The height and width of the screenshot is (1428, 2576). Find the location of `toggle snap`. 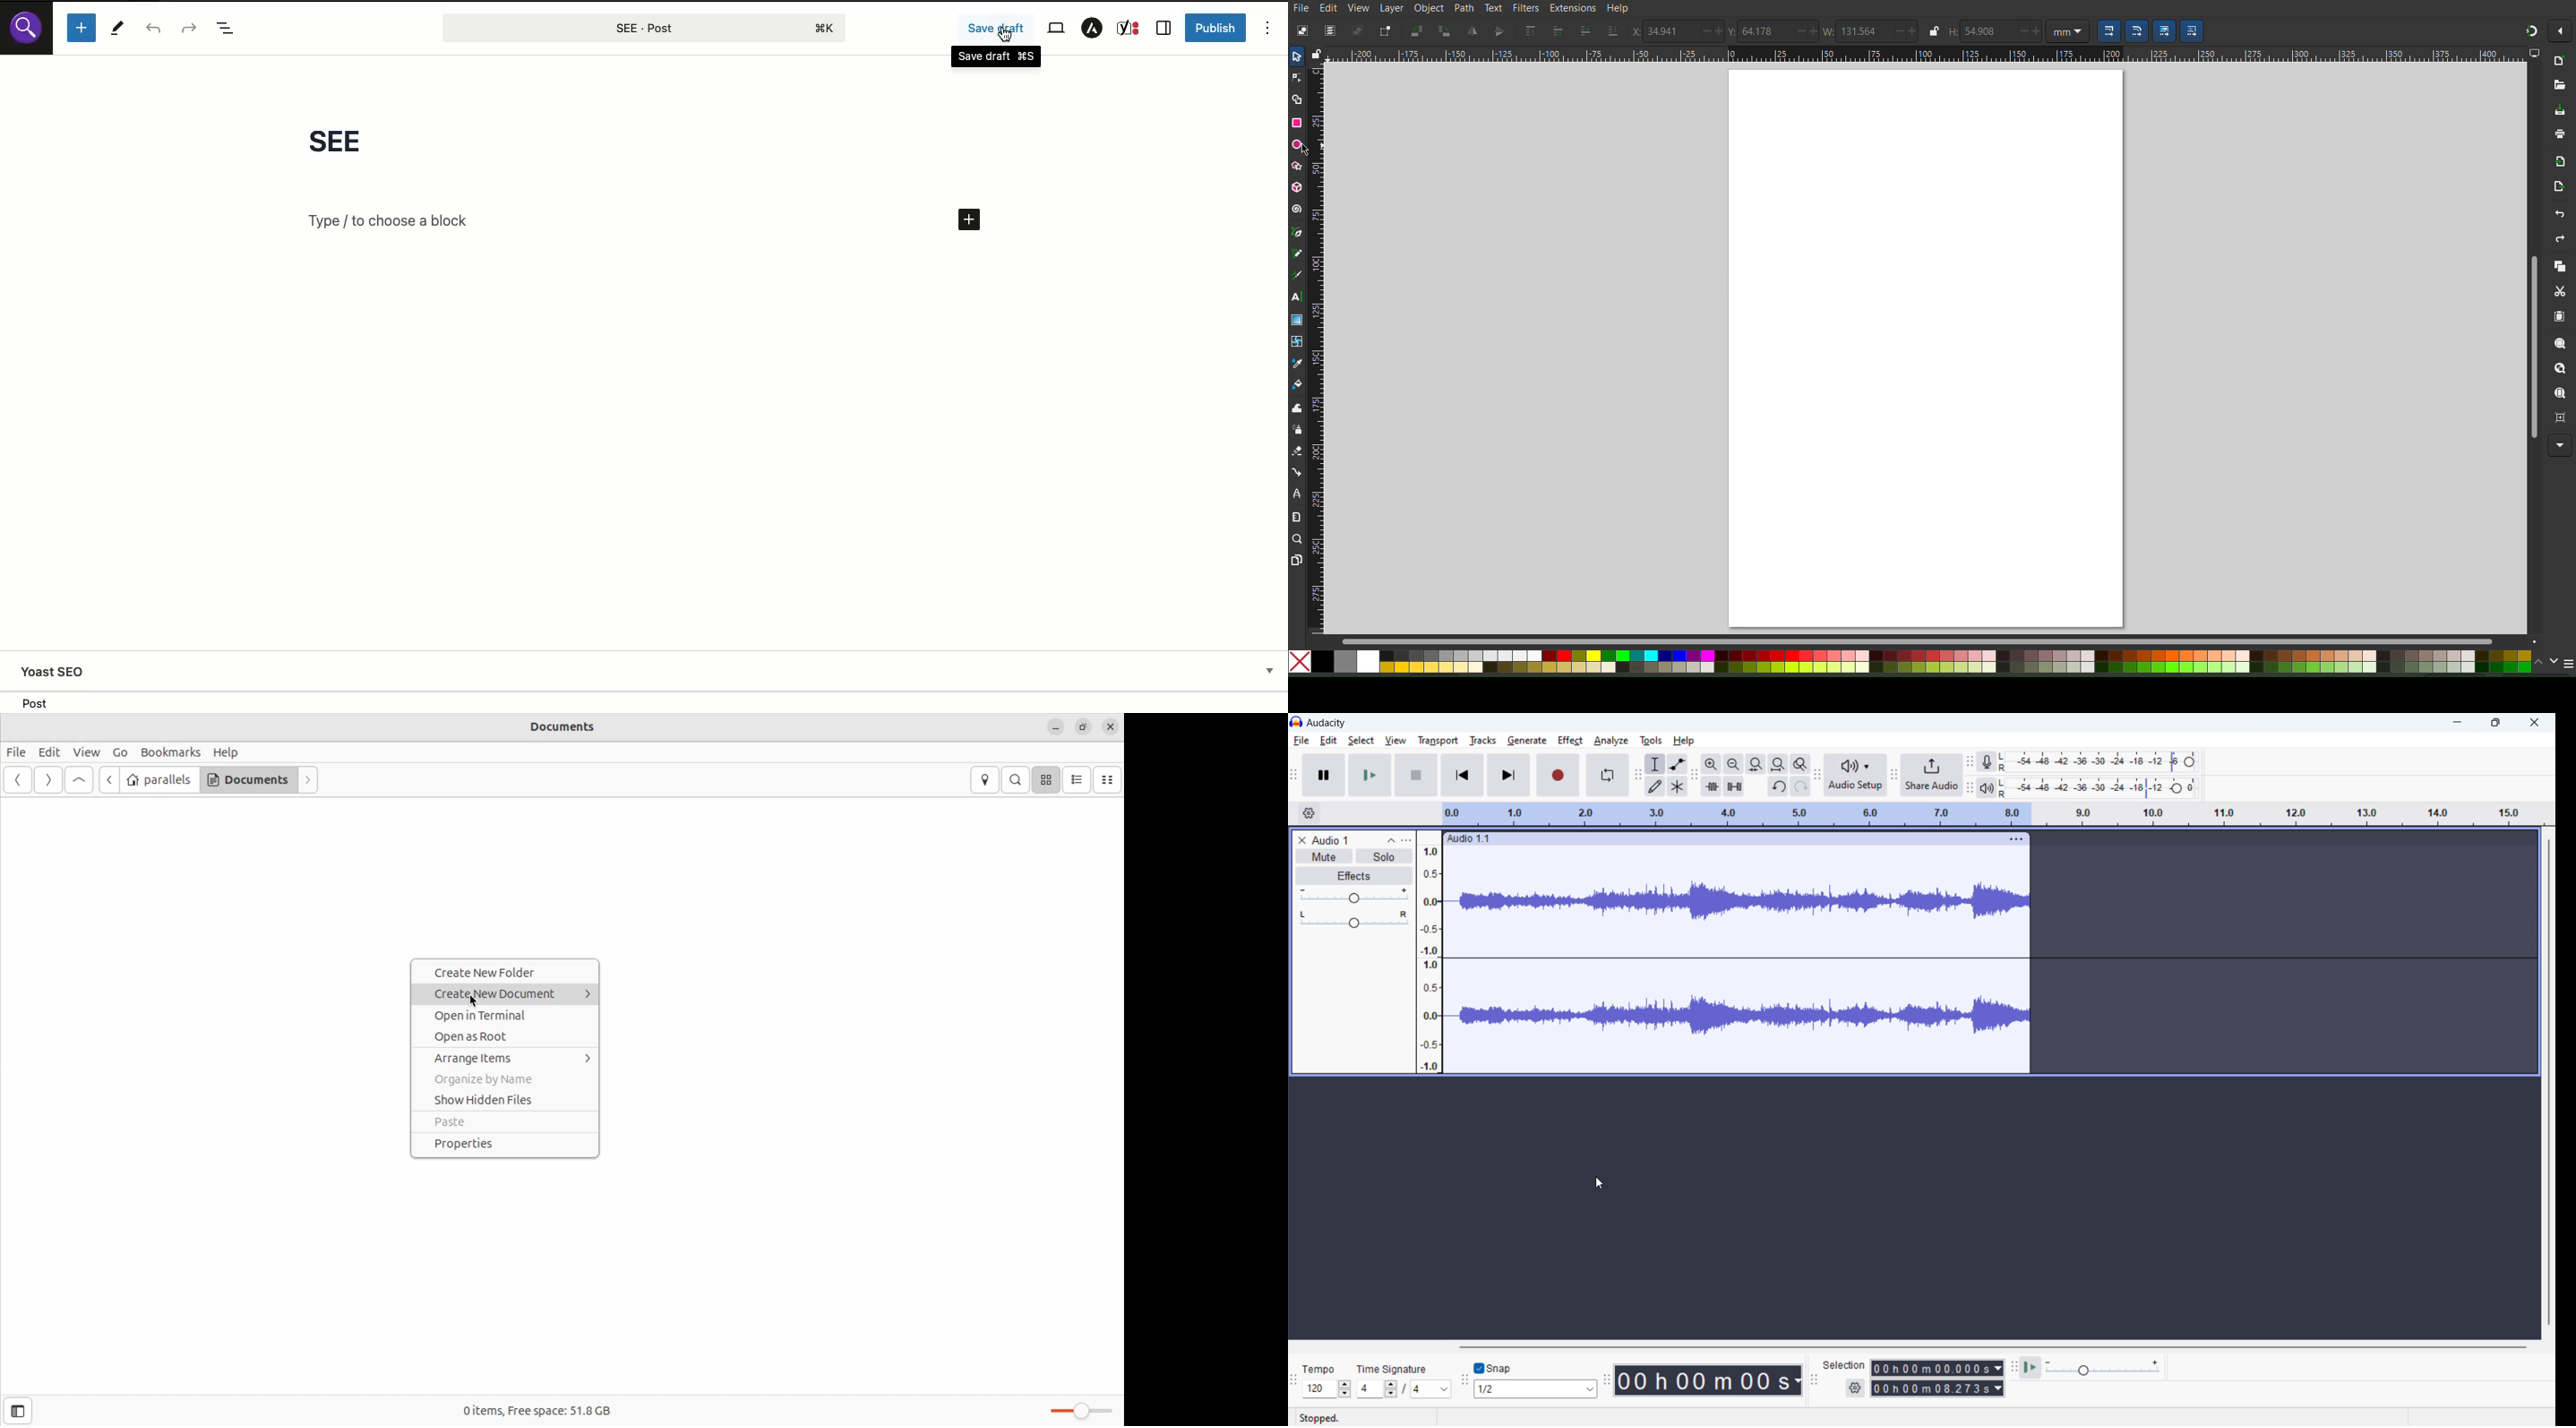

toggle snap is located at coordinates (1493, 1367).